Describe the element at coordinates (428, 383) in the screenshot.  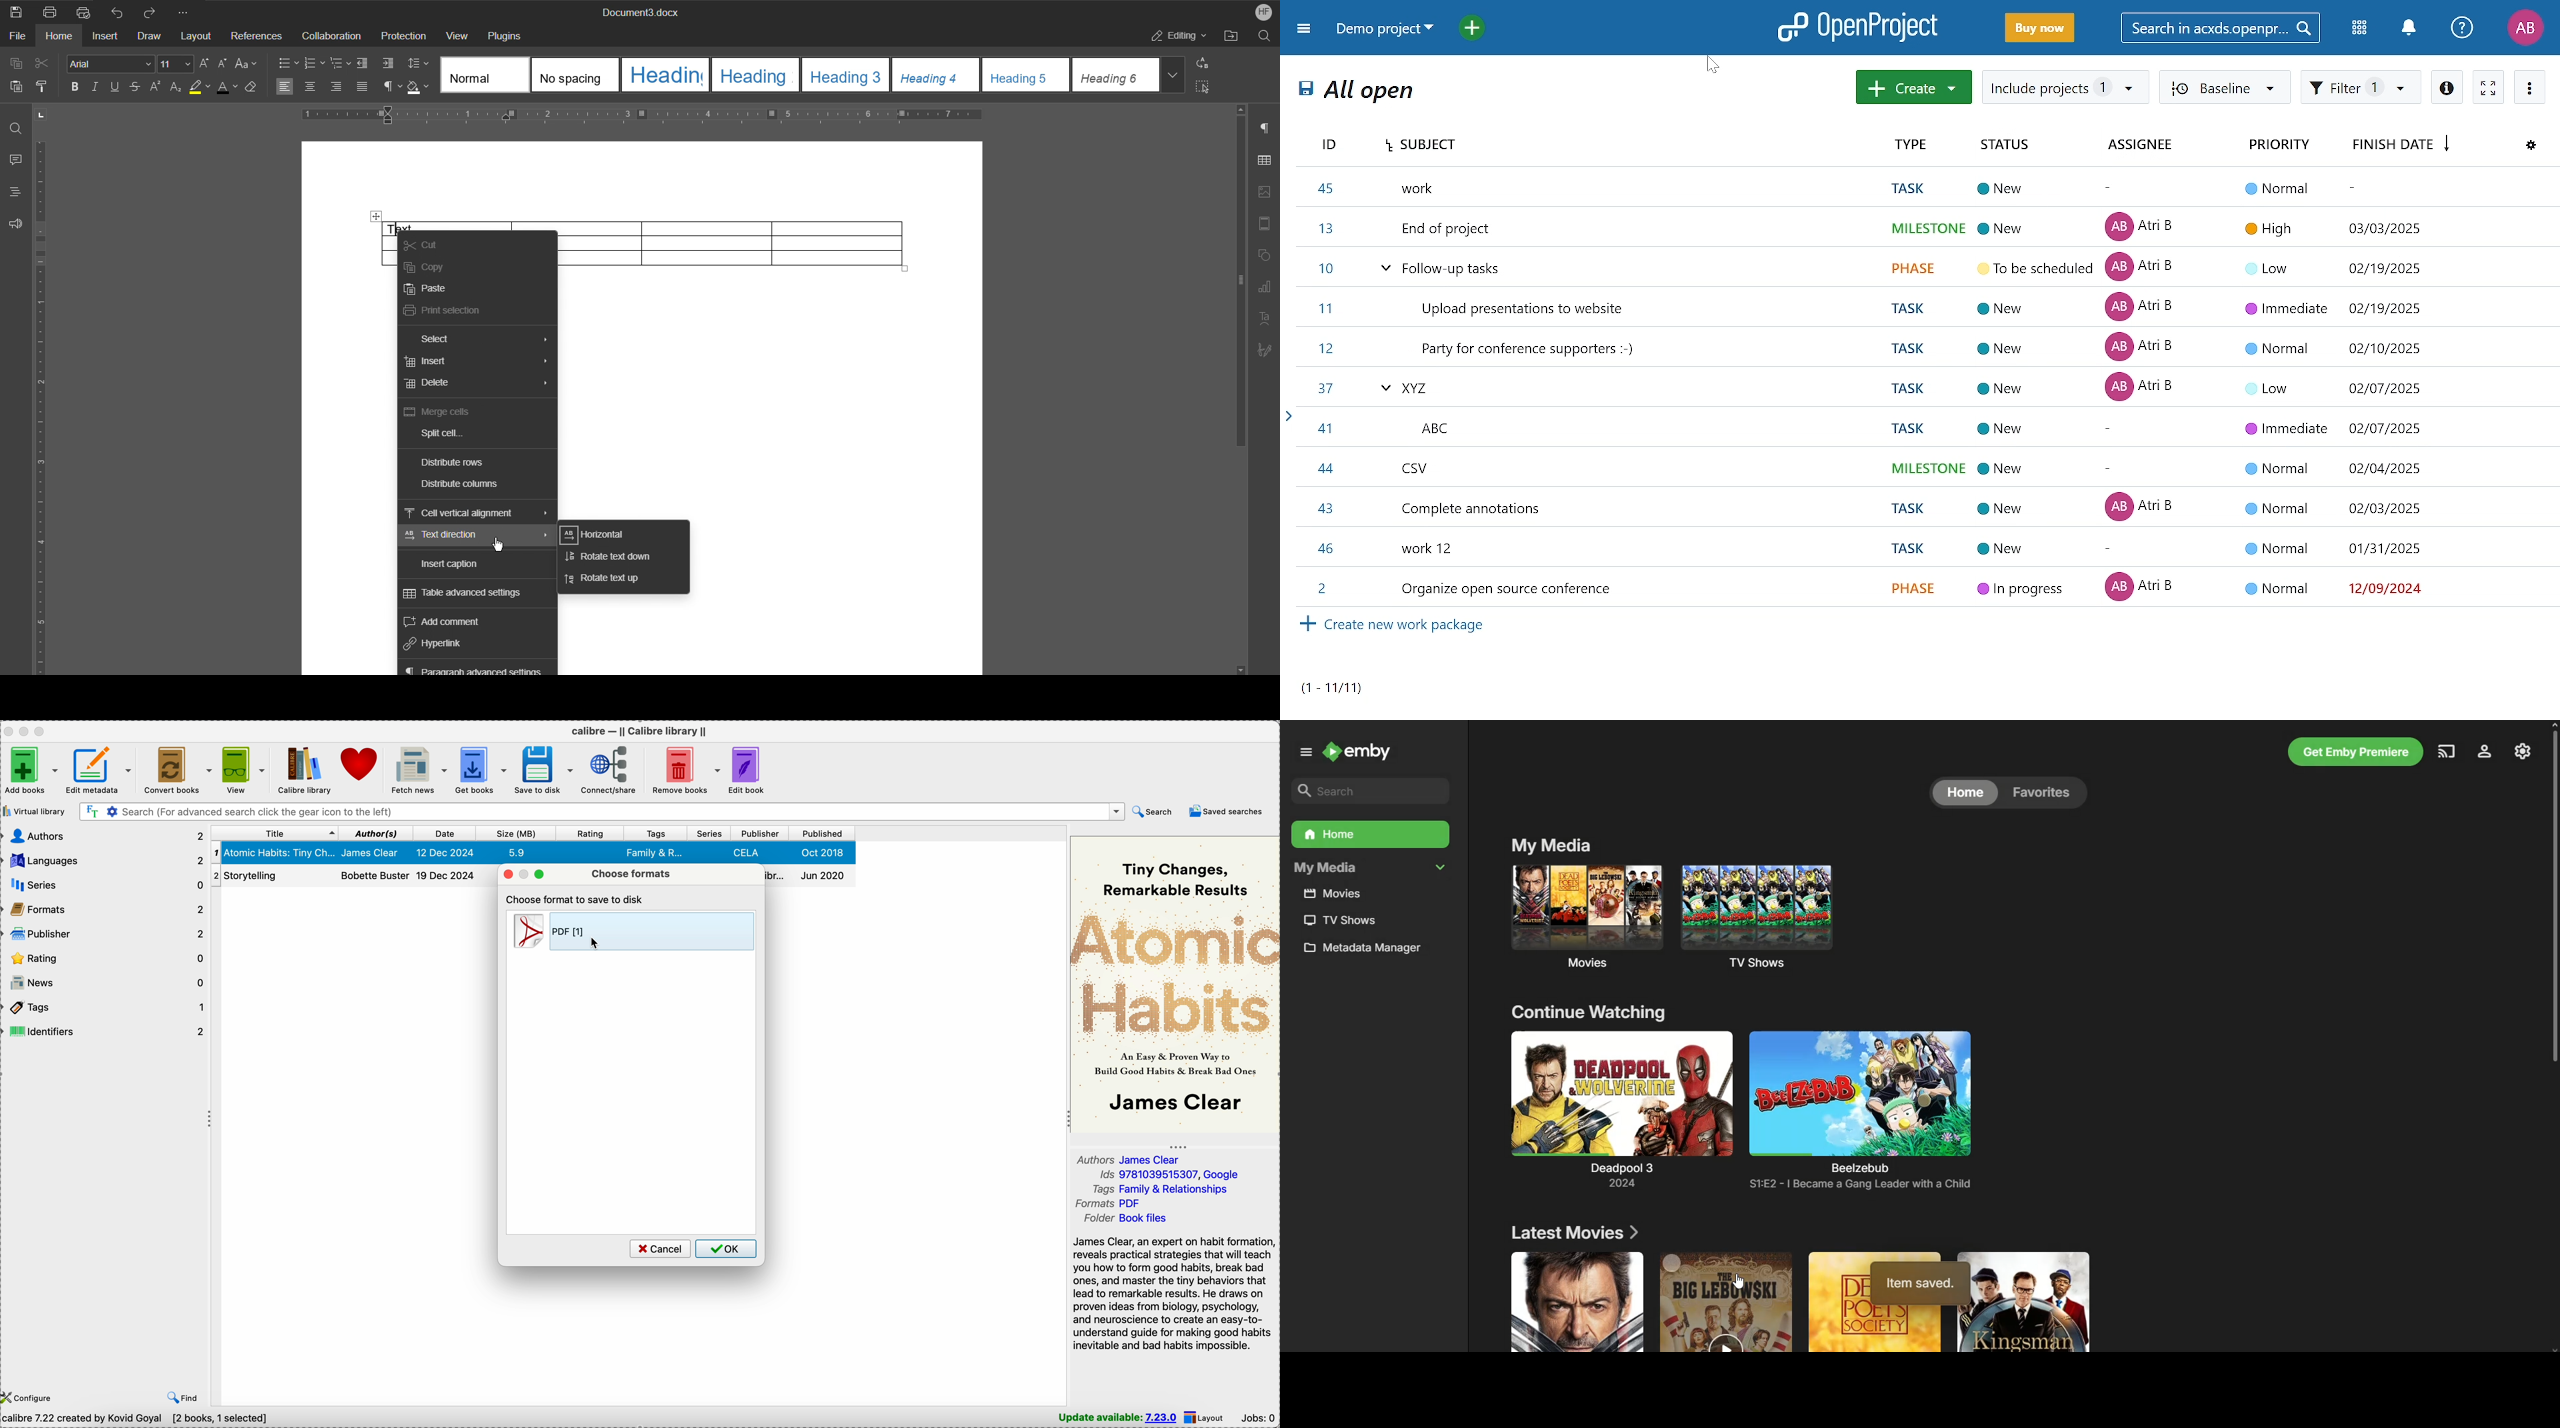
I see `Delete` at that location.